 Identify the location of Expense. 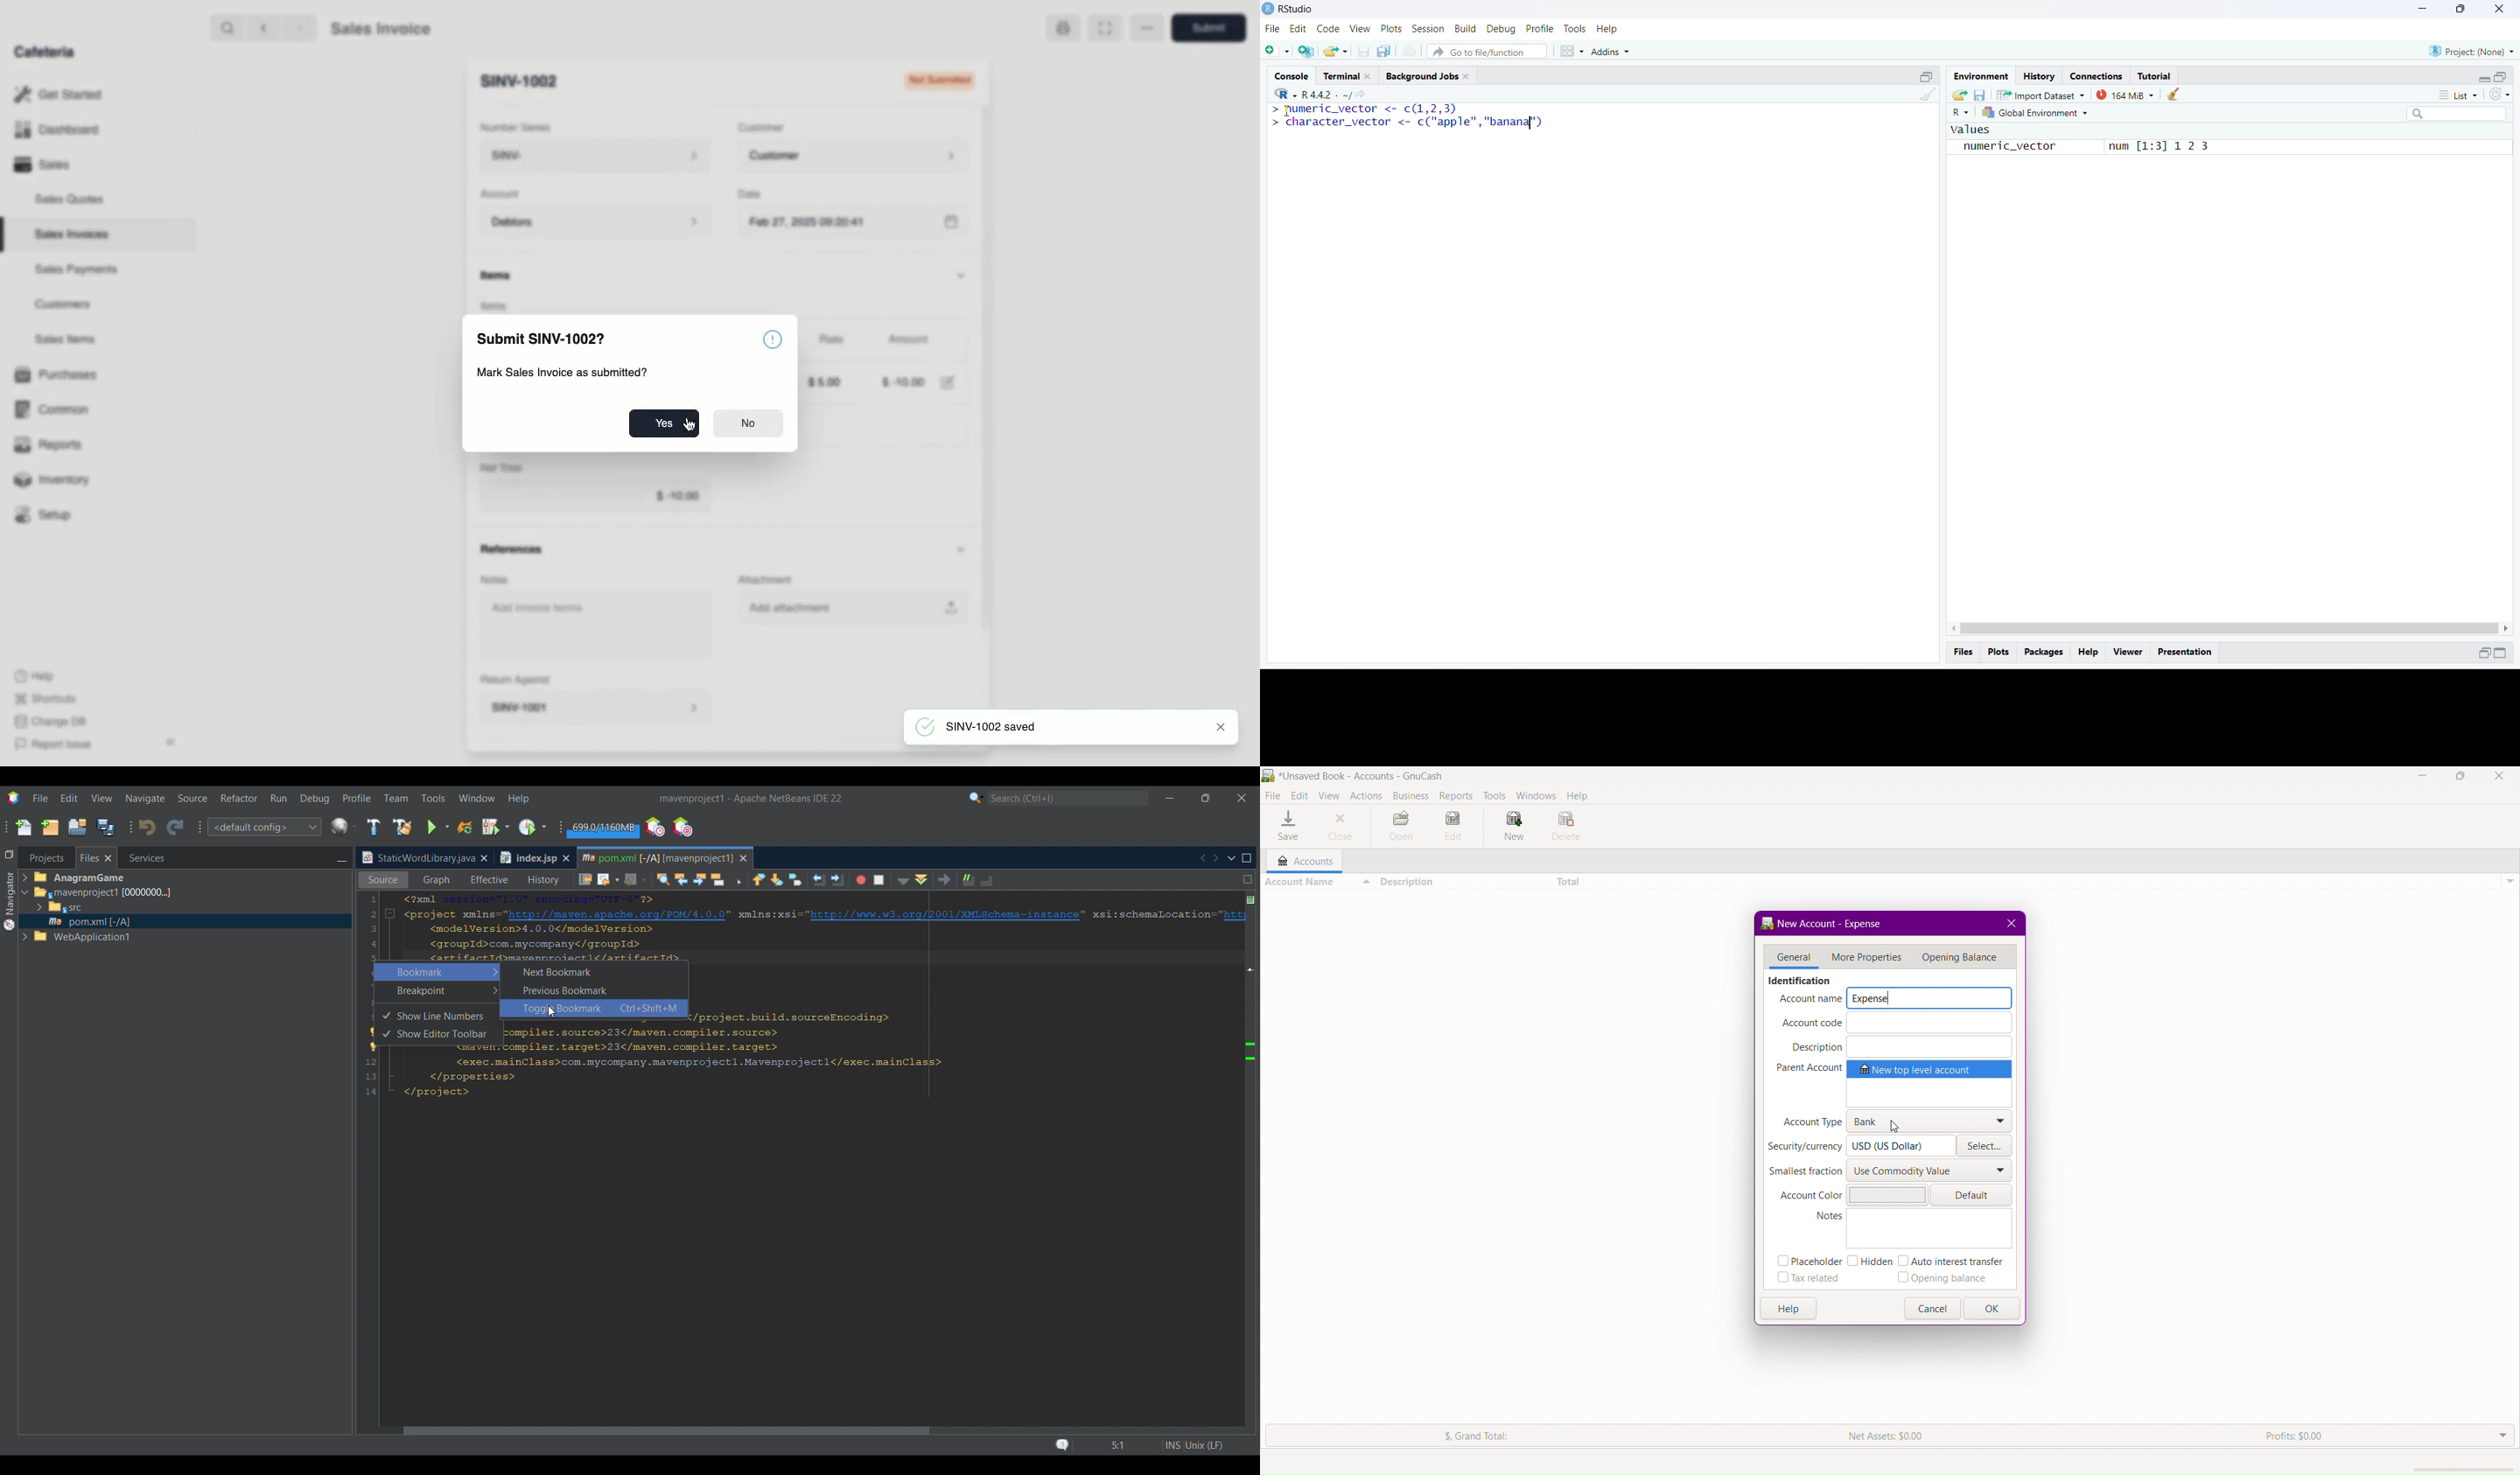
(1928, 997).